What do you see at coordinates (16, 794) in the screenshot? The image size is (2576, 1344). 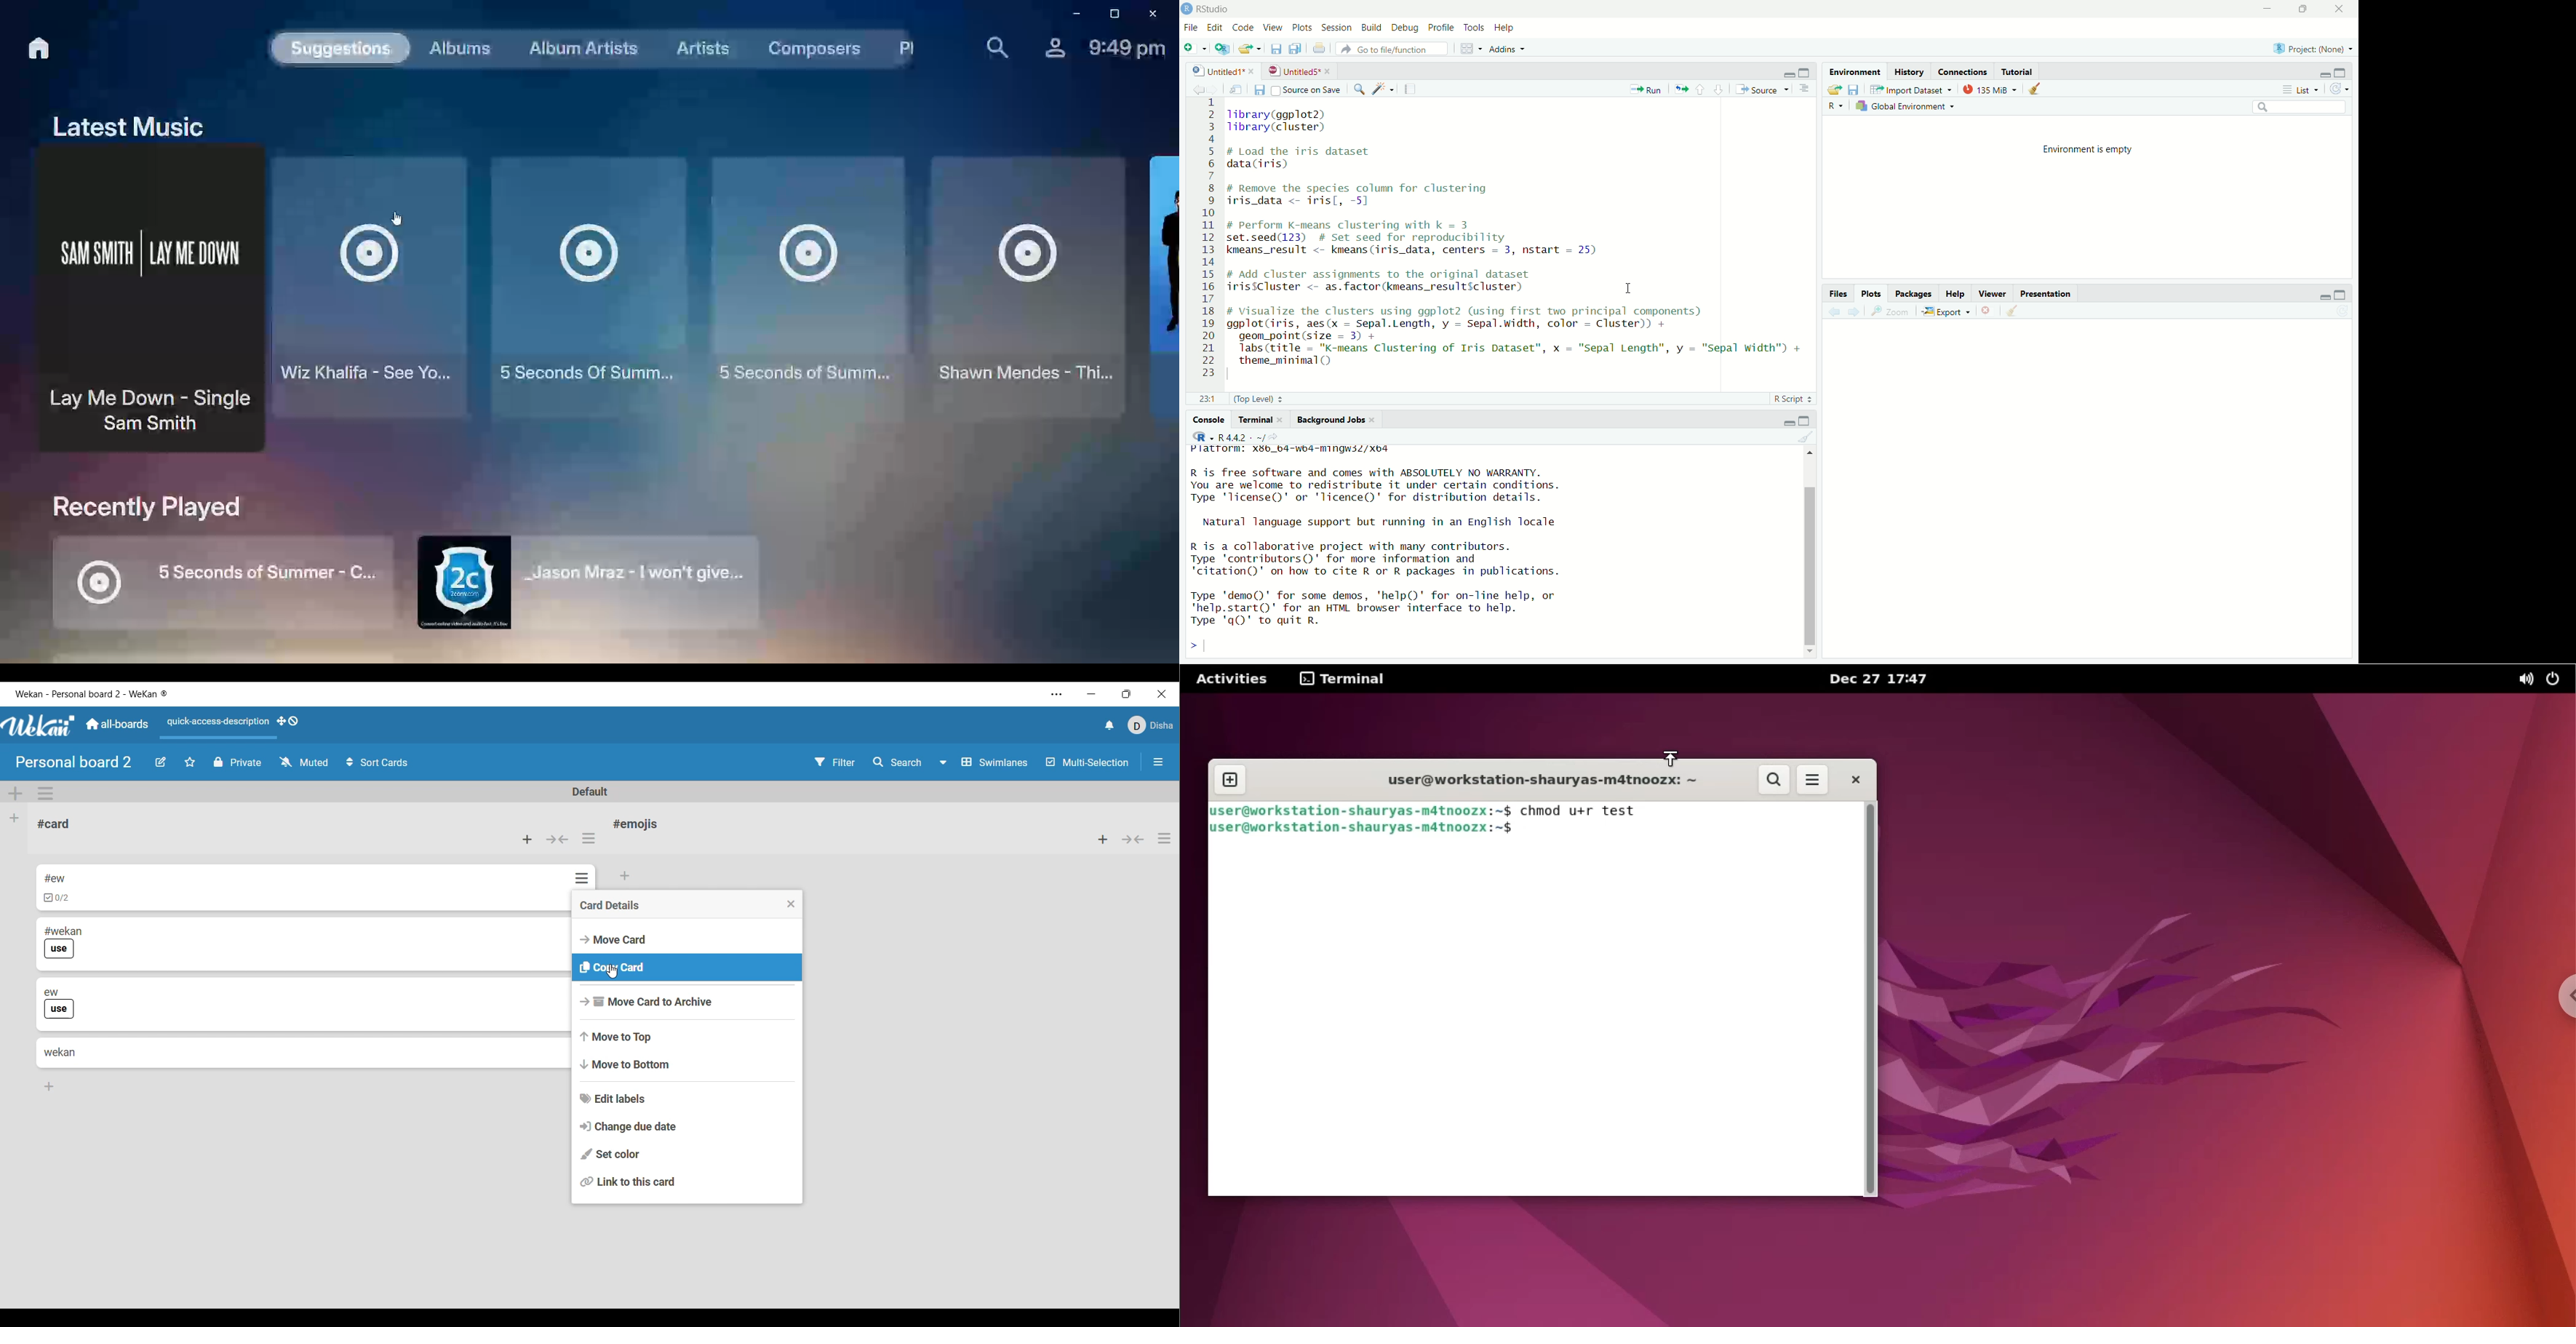 I see `Add swimlane` at bounding box center [16, 794].